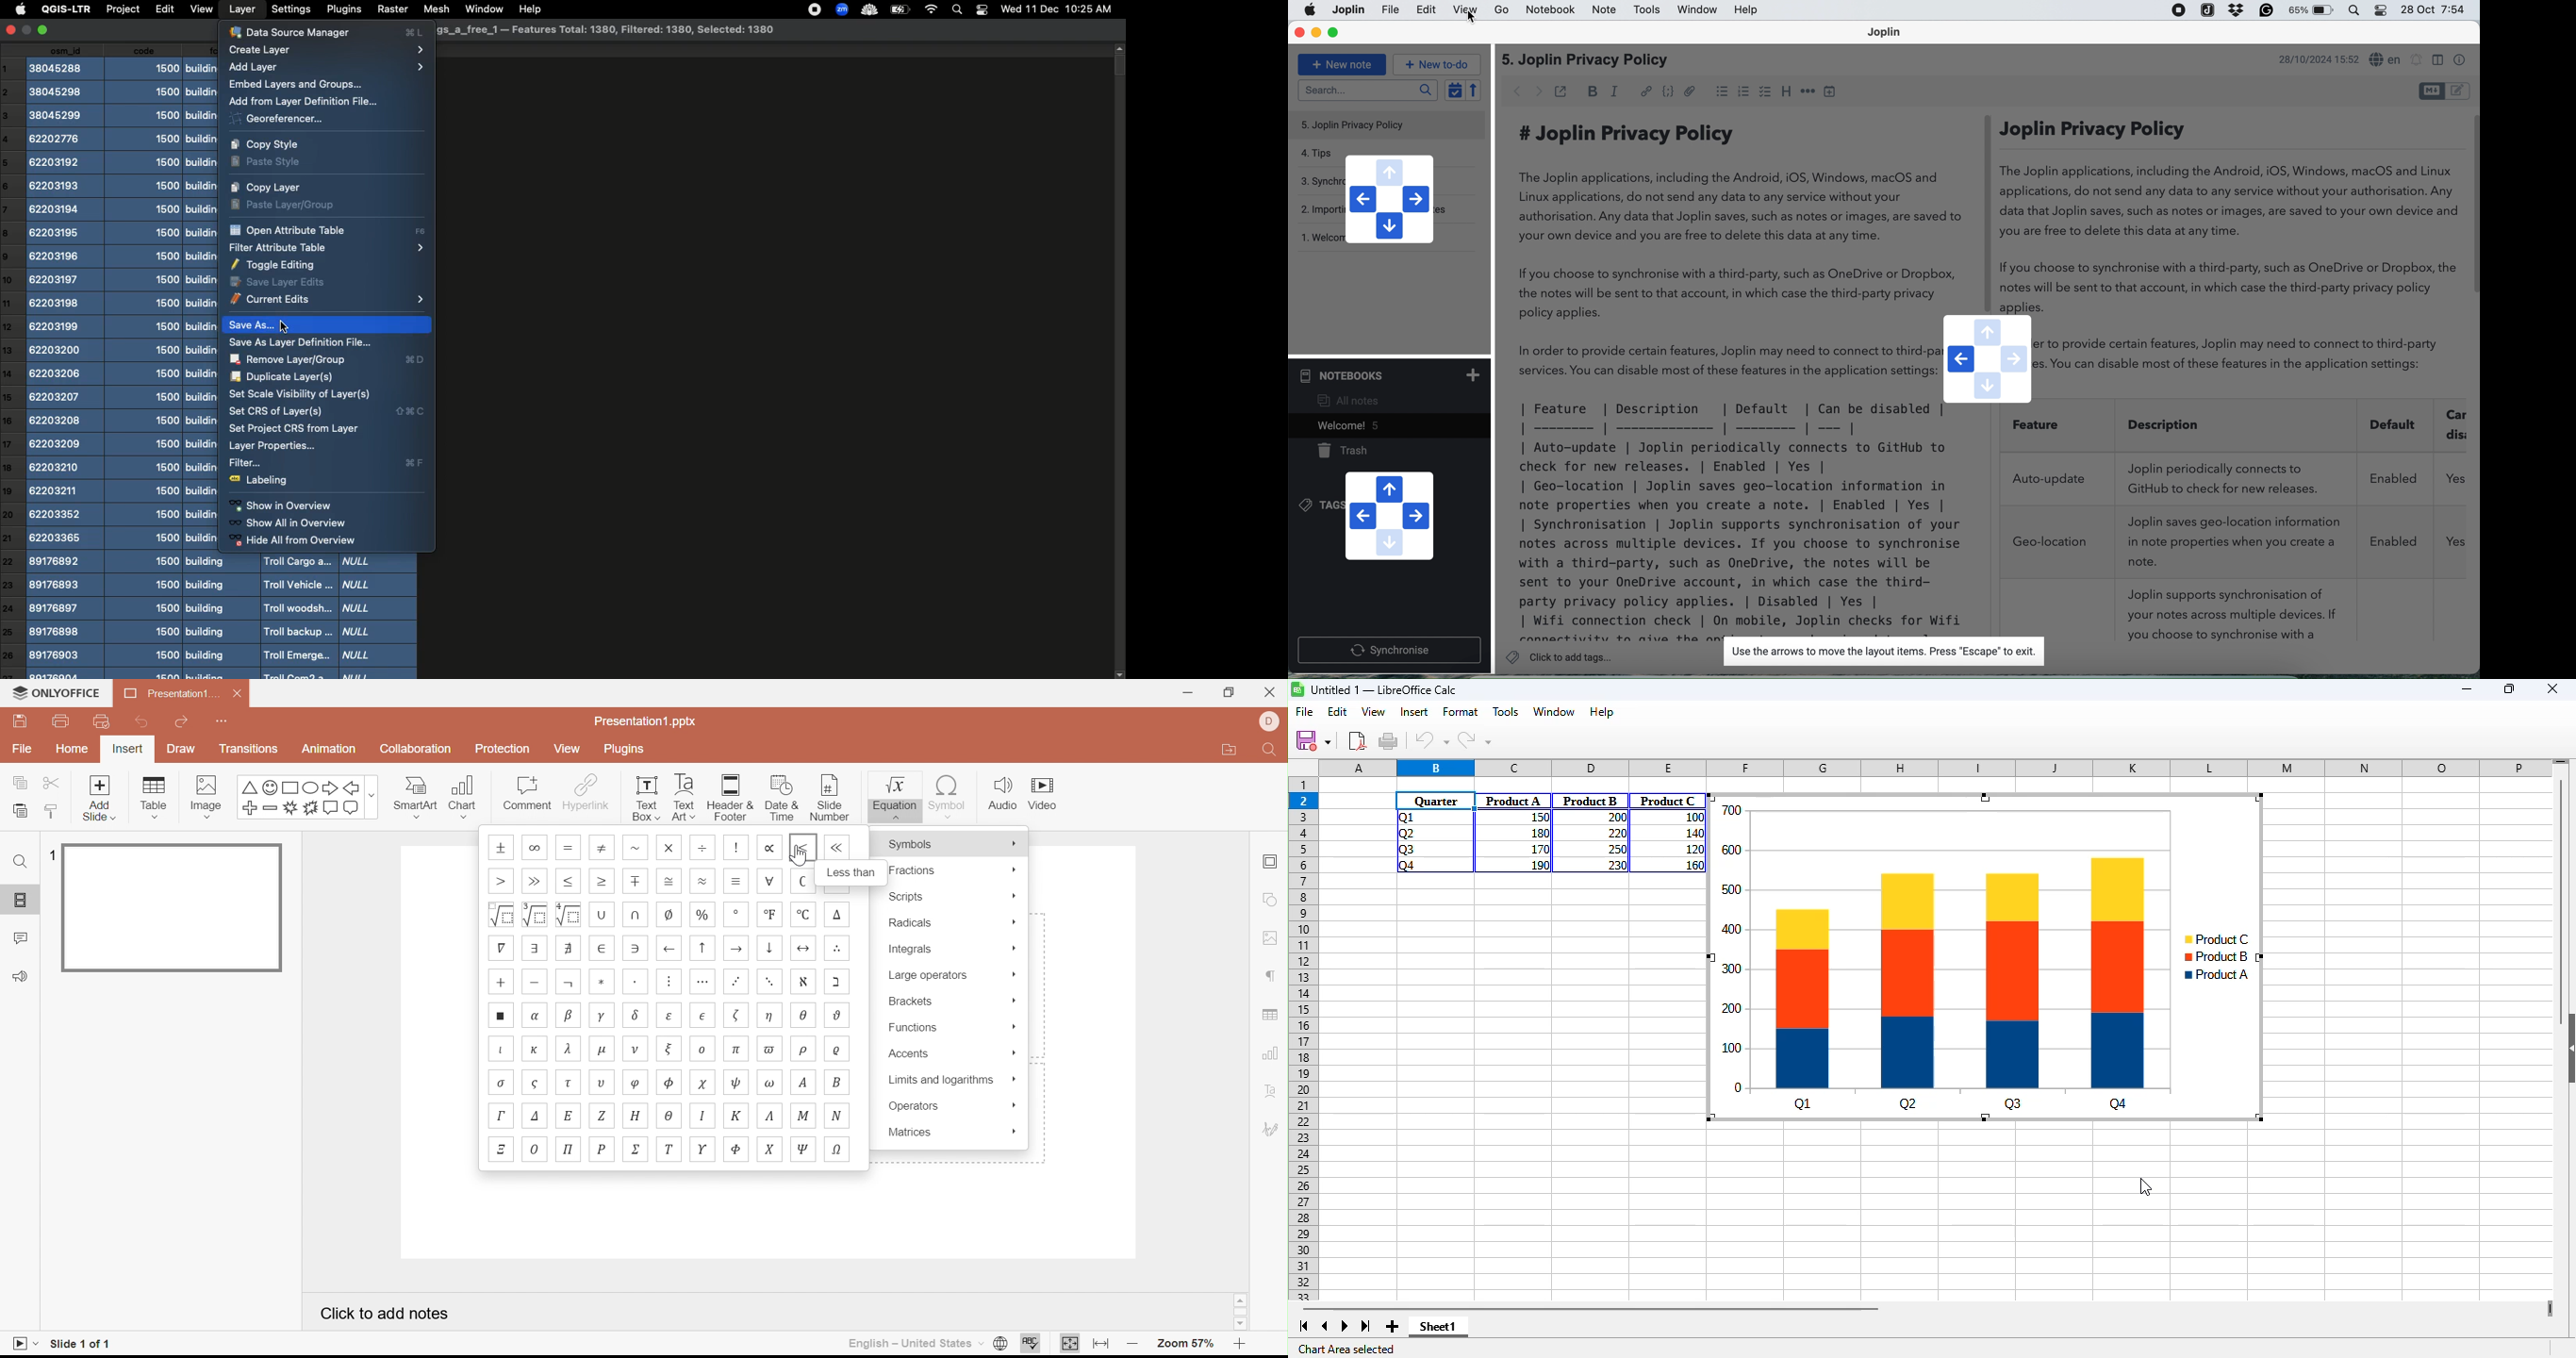  What do you see at coordinates (1590, 1308) in the screenshot?
I see `horizontal scroll bar` at bounding box center [1590, 1308].